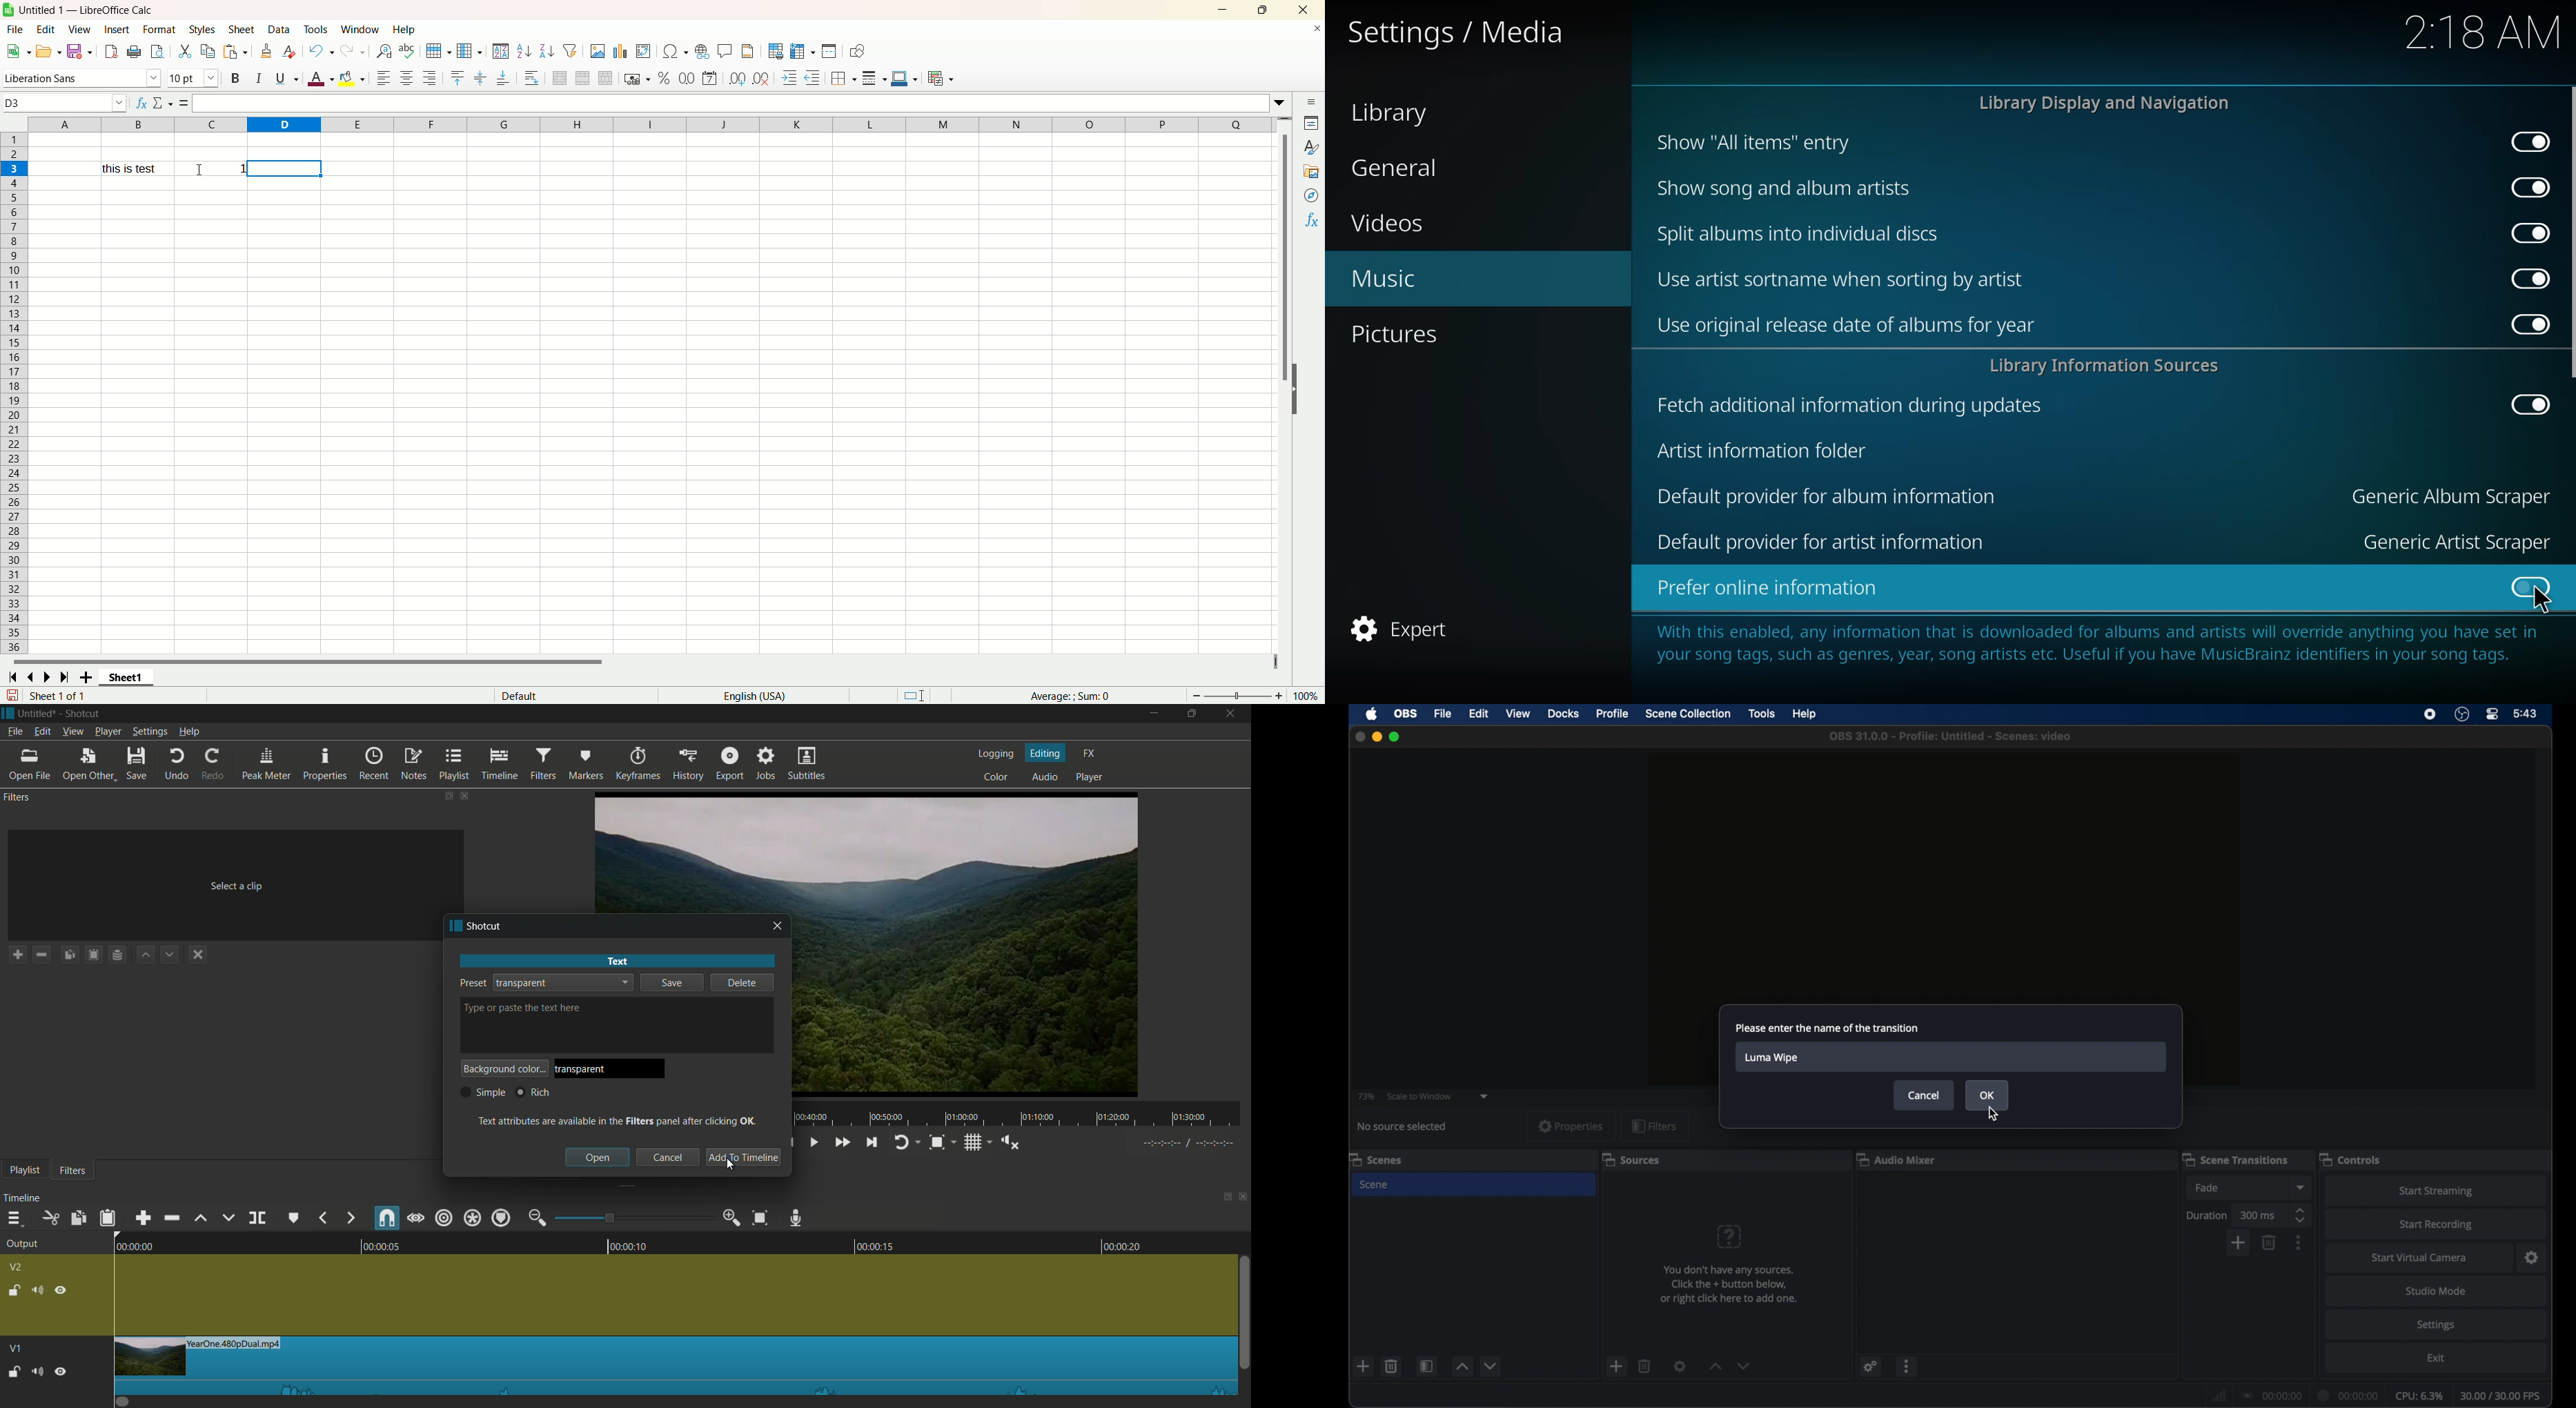  Describe the element at coordinates (688, 765) in the screenshot. I see `history` at that location.